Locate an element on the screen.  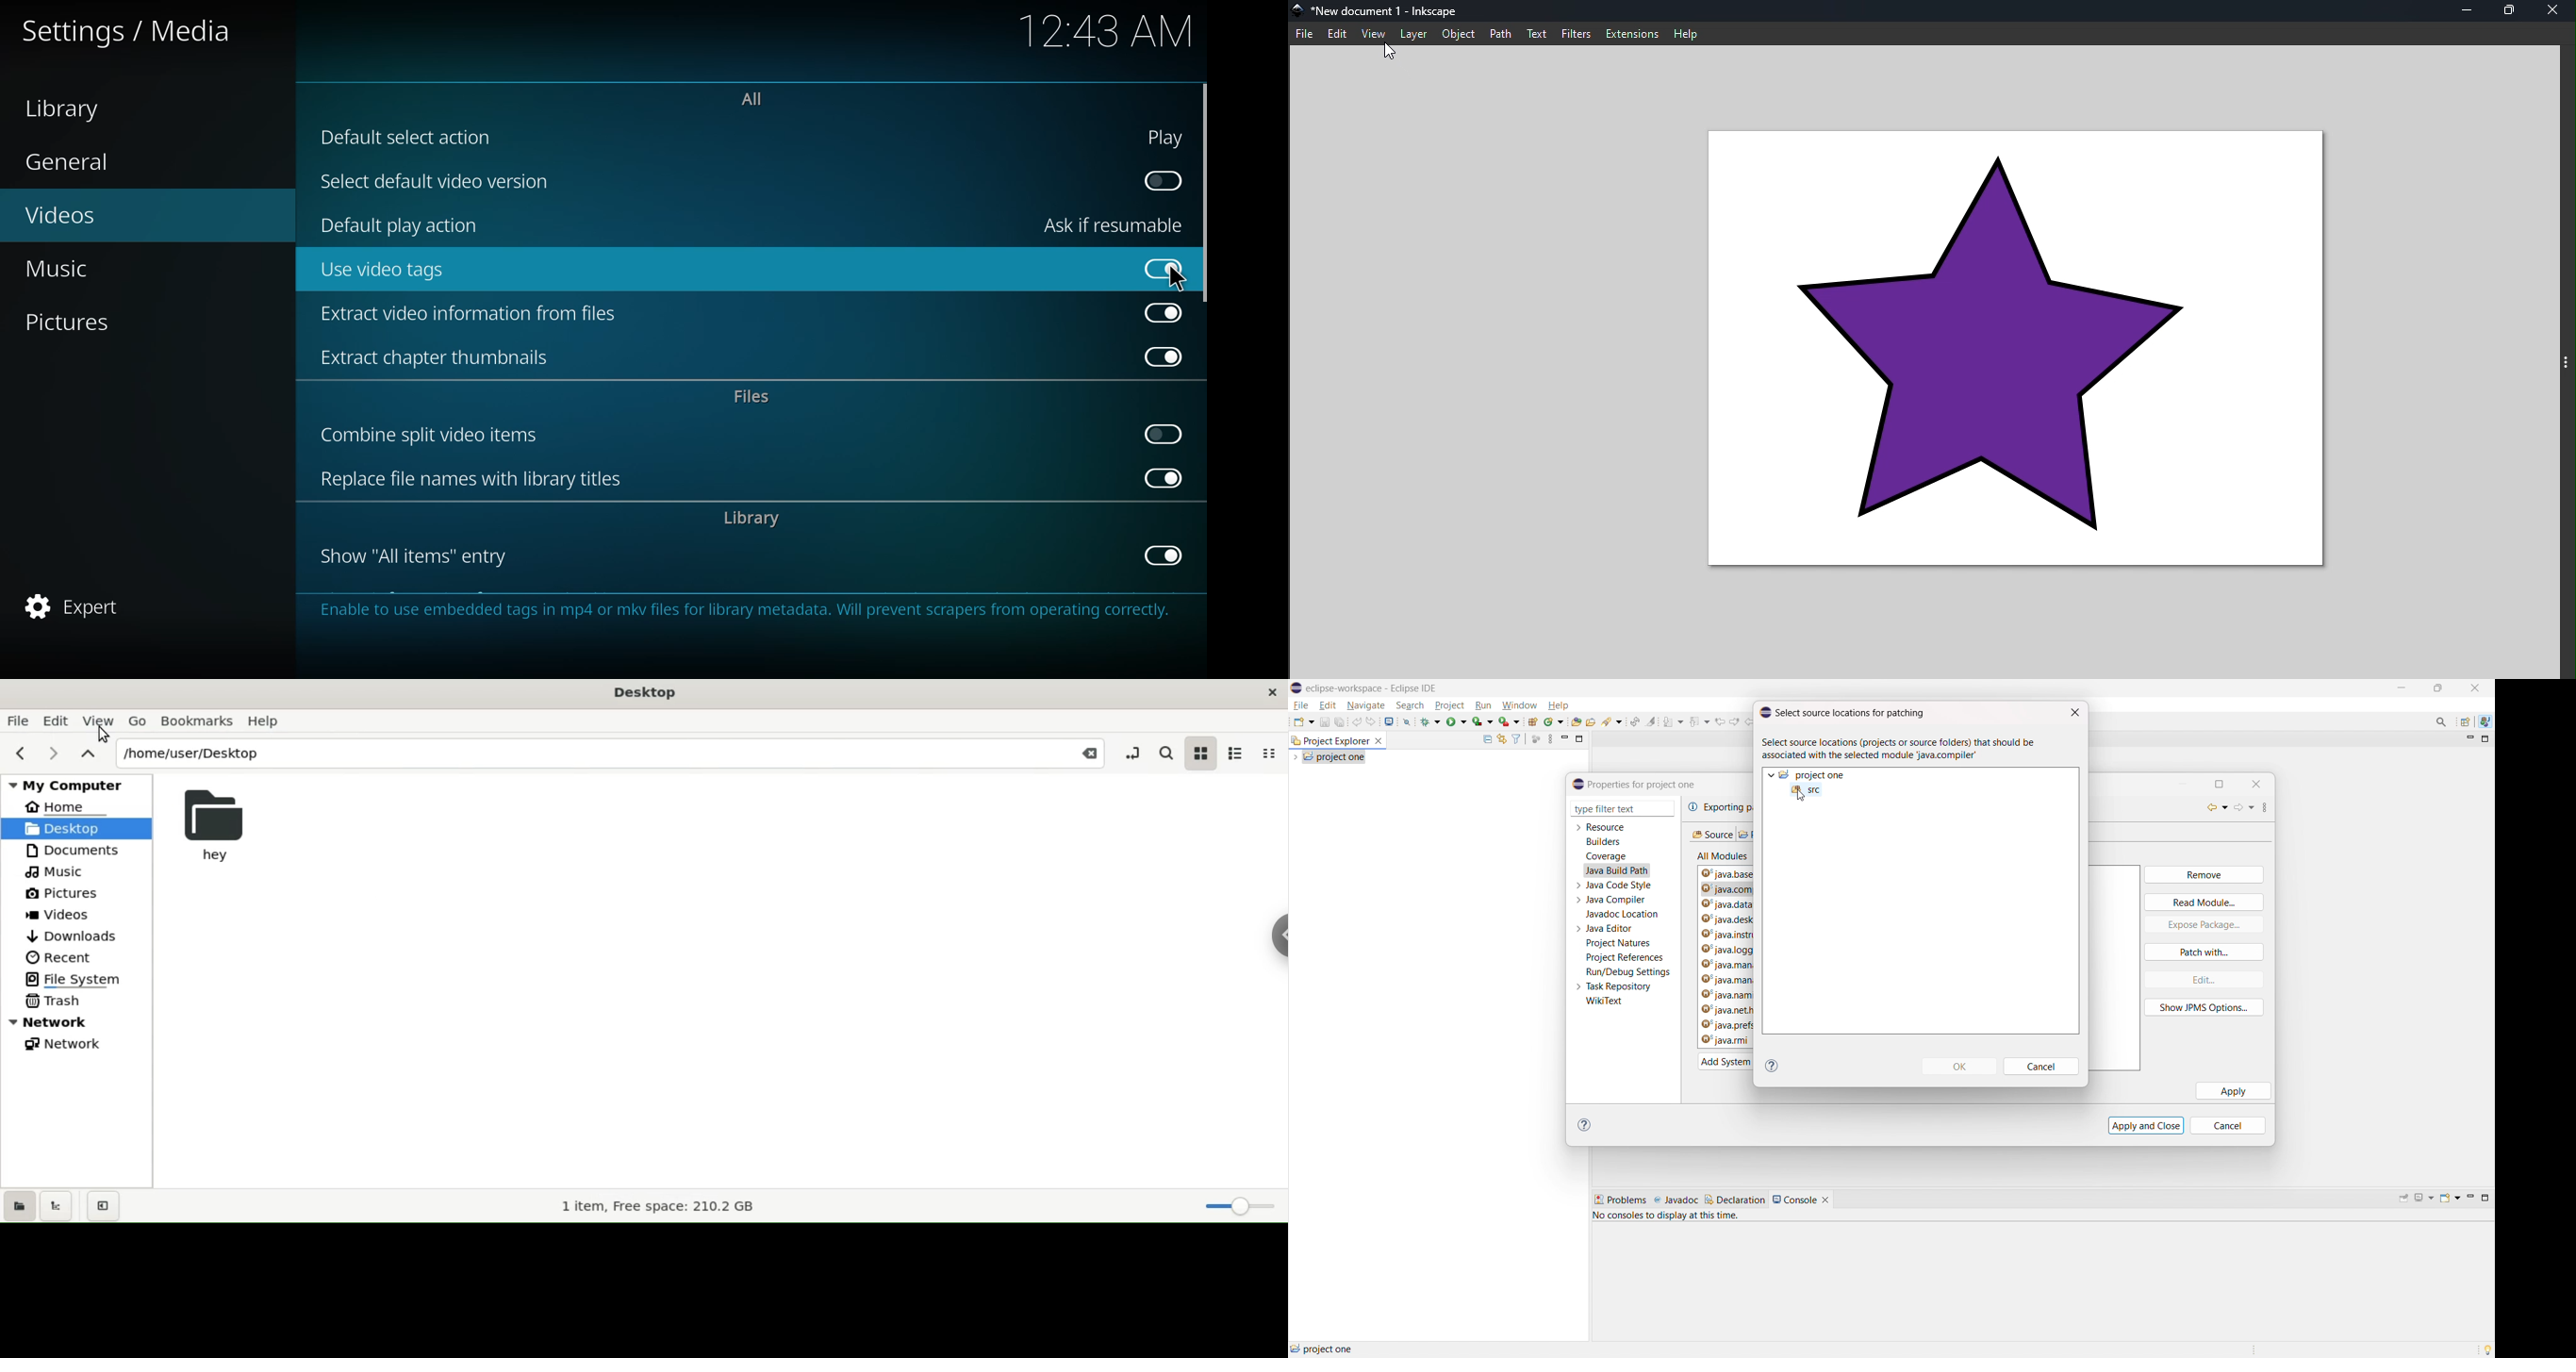
show all items entry is located at coordinates (420, 556).